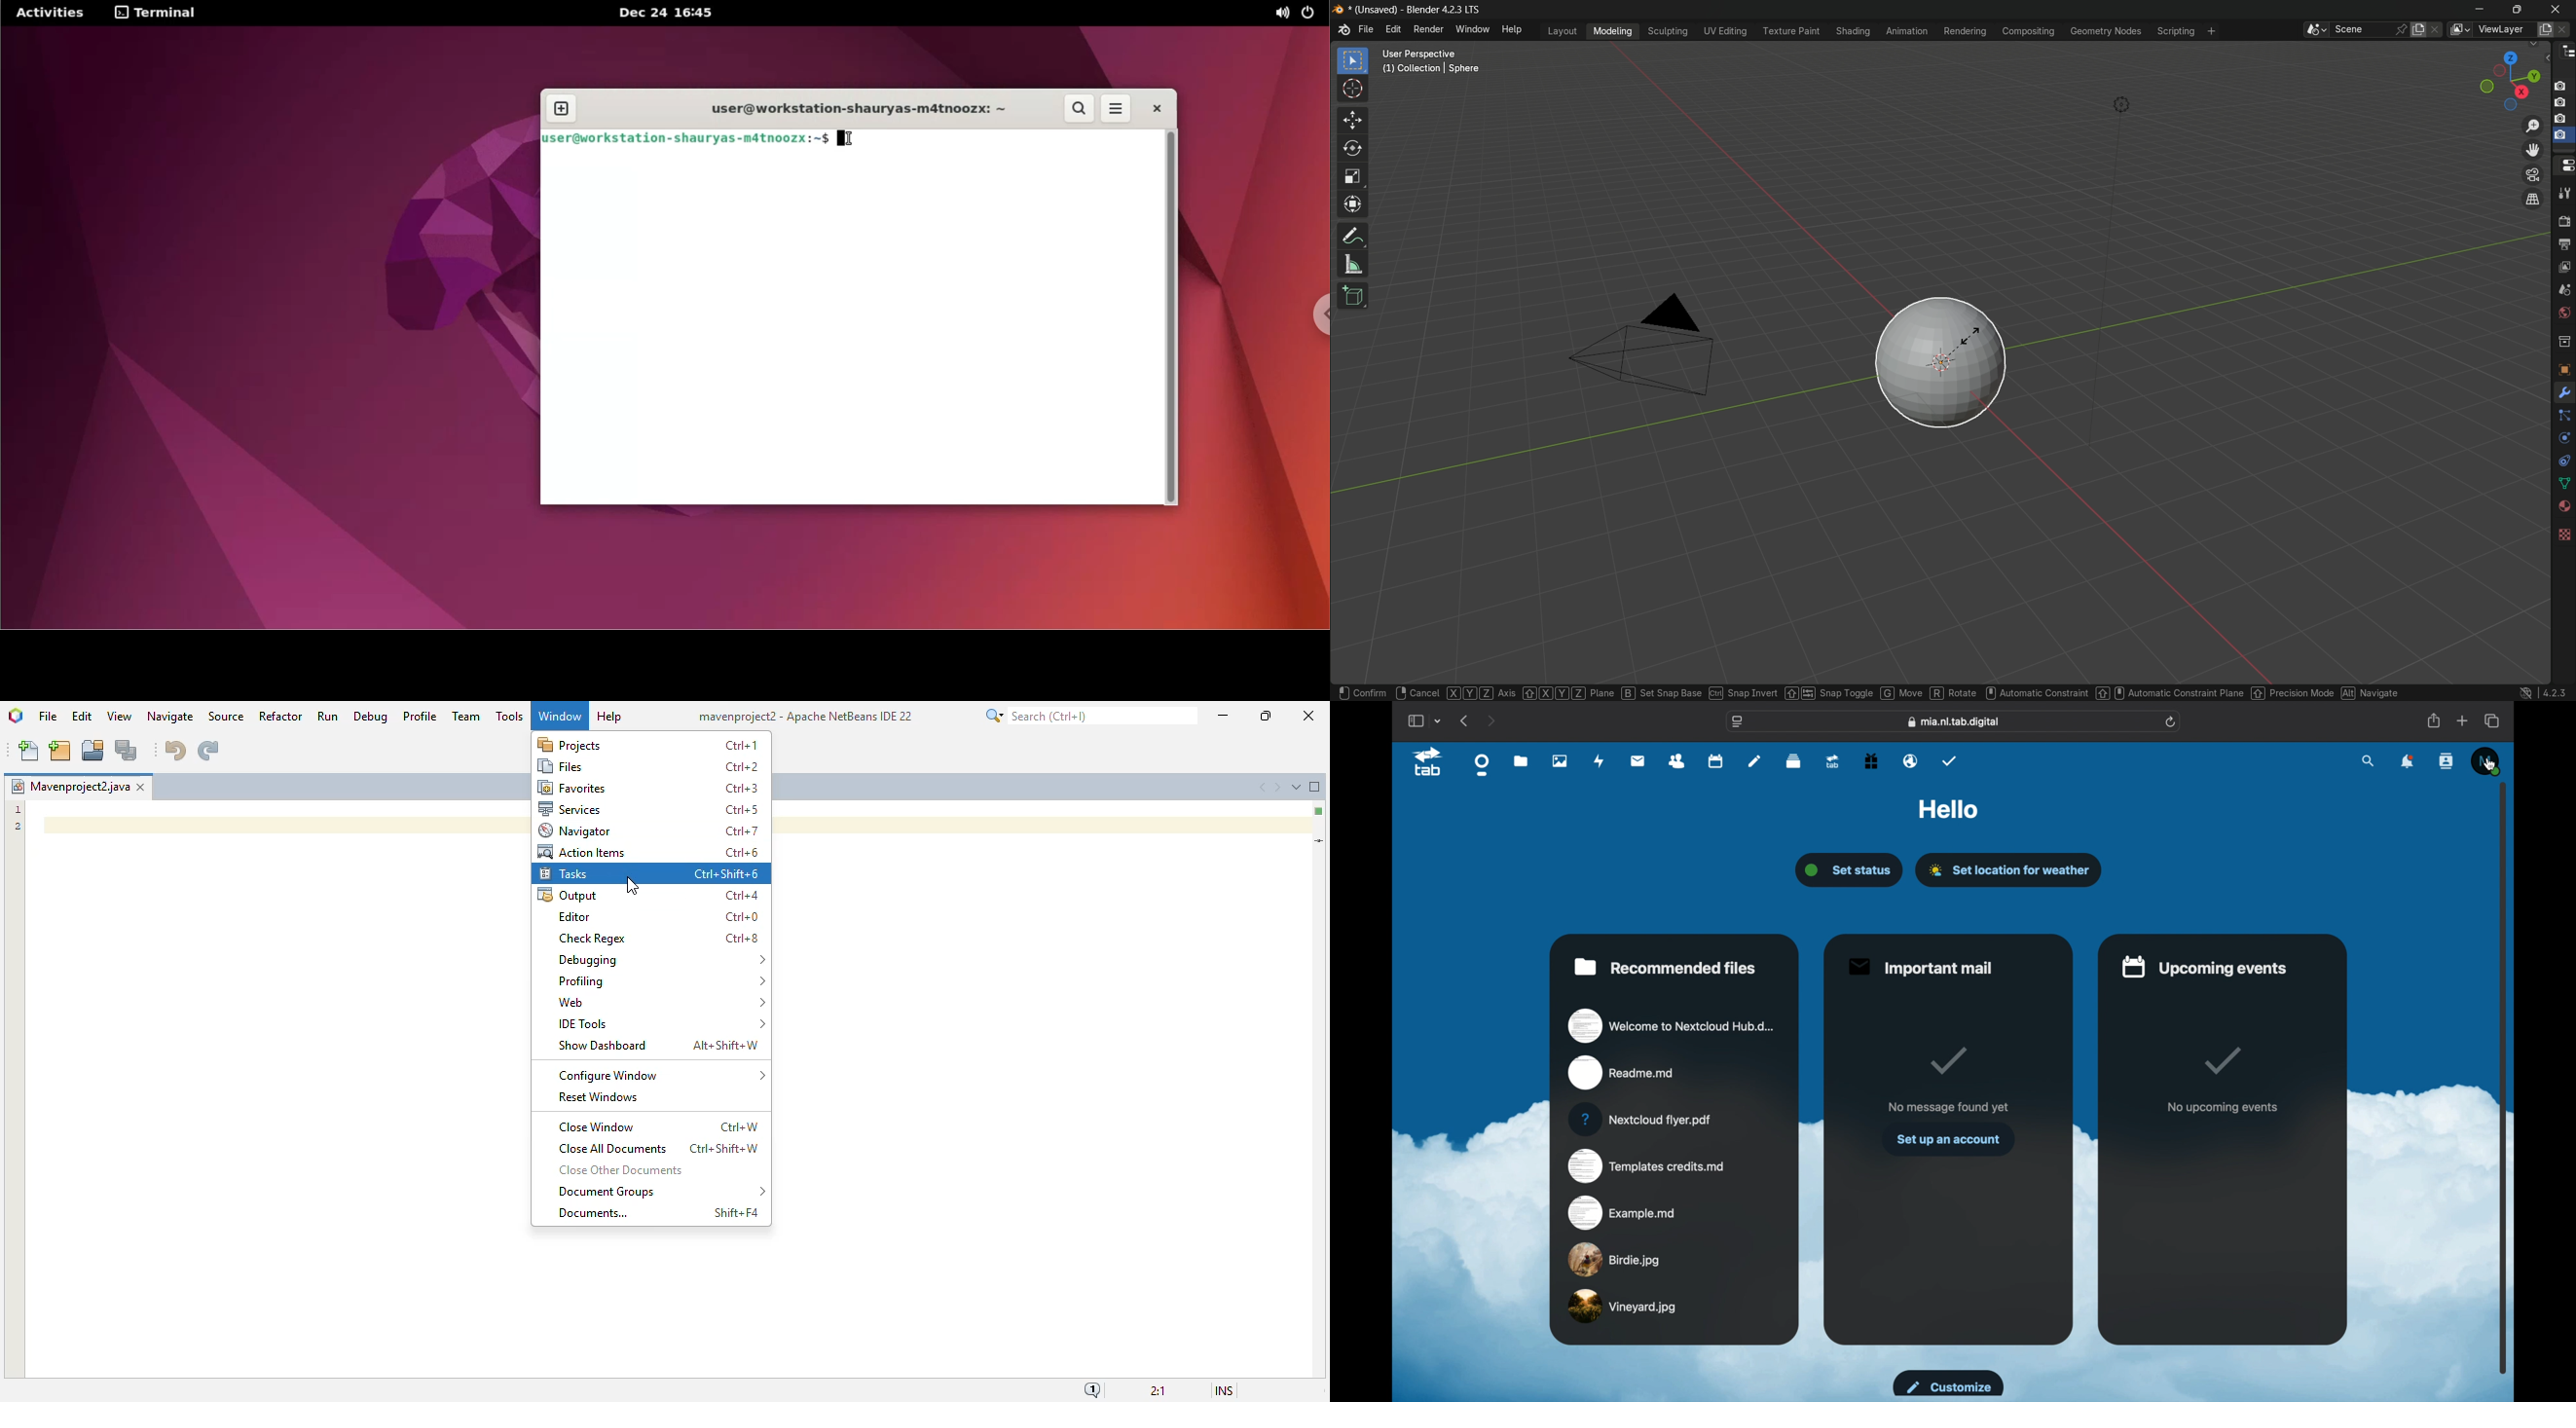 The width and height of the screenshot is (2576, 1428). I want to click on scene name, so click(2362, 30).